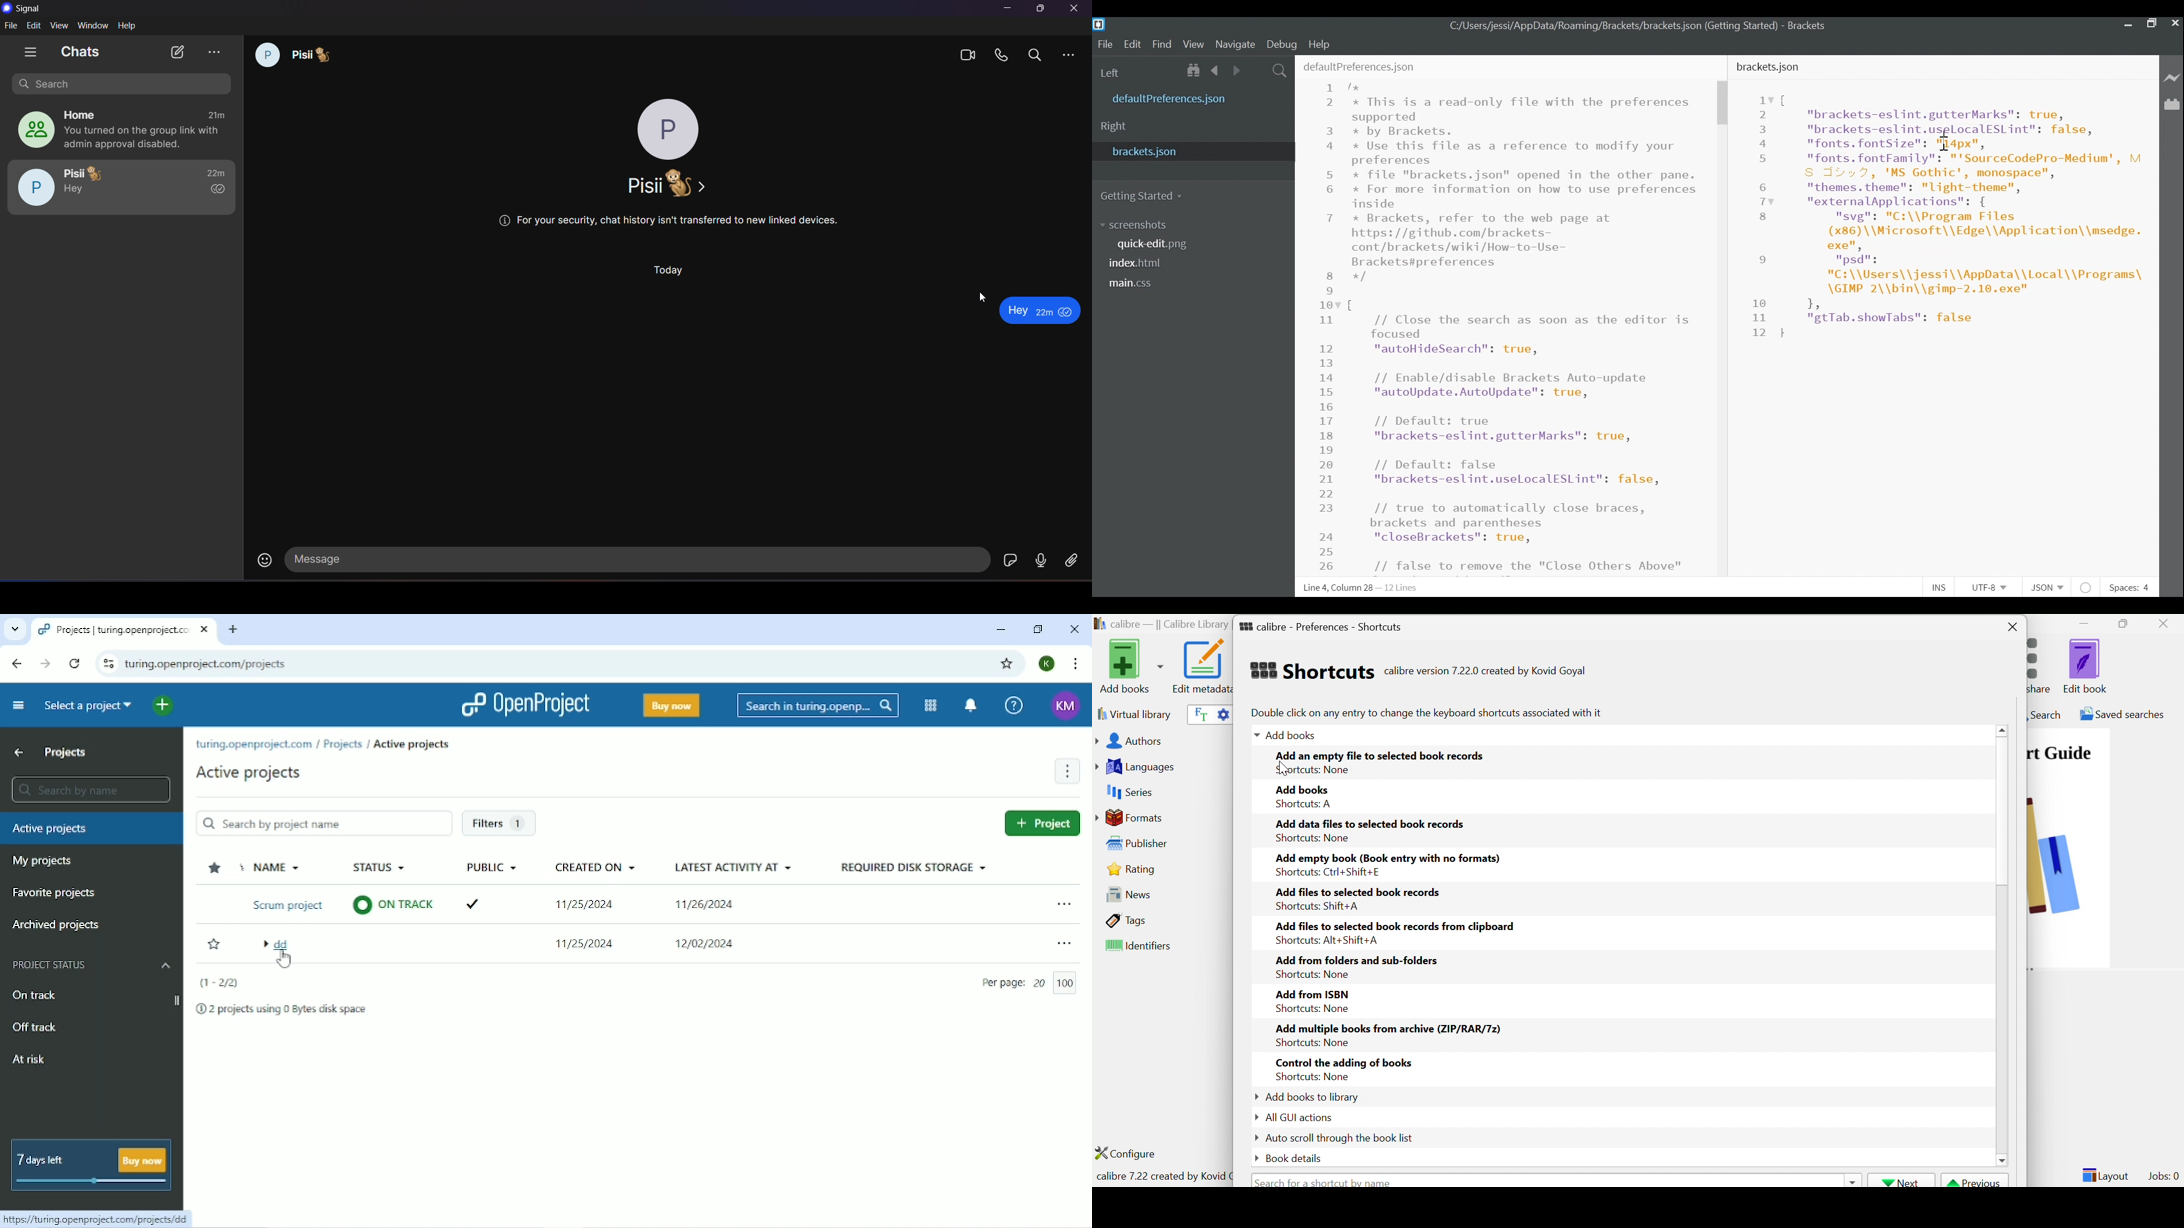  Describe the element at coordinates (2173, 105) in the screenshot. I see `Manage Extenions` at that location.